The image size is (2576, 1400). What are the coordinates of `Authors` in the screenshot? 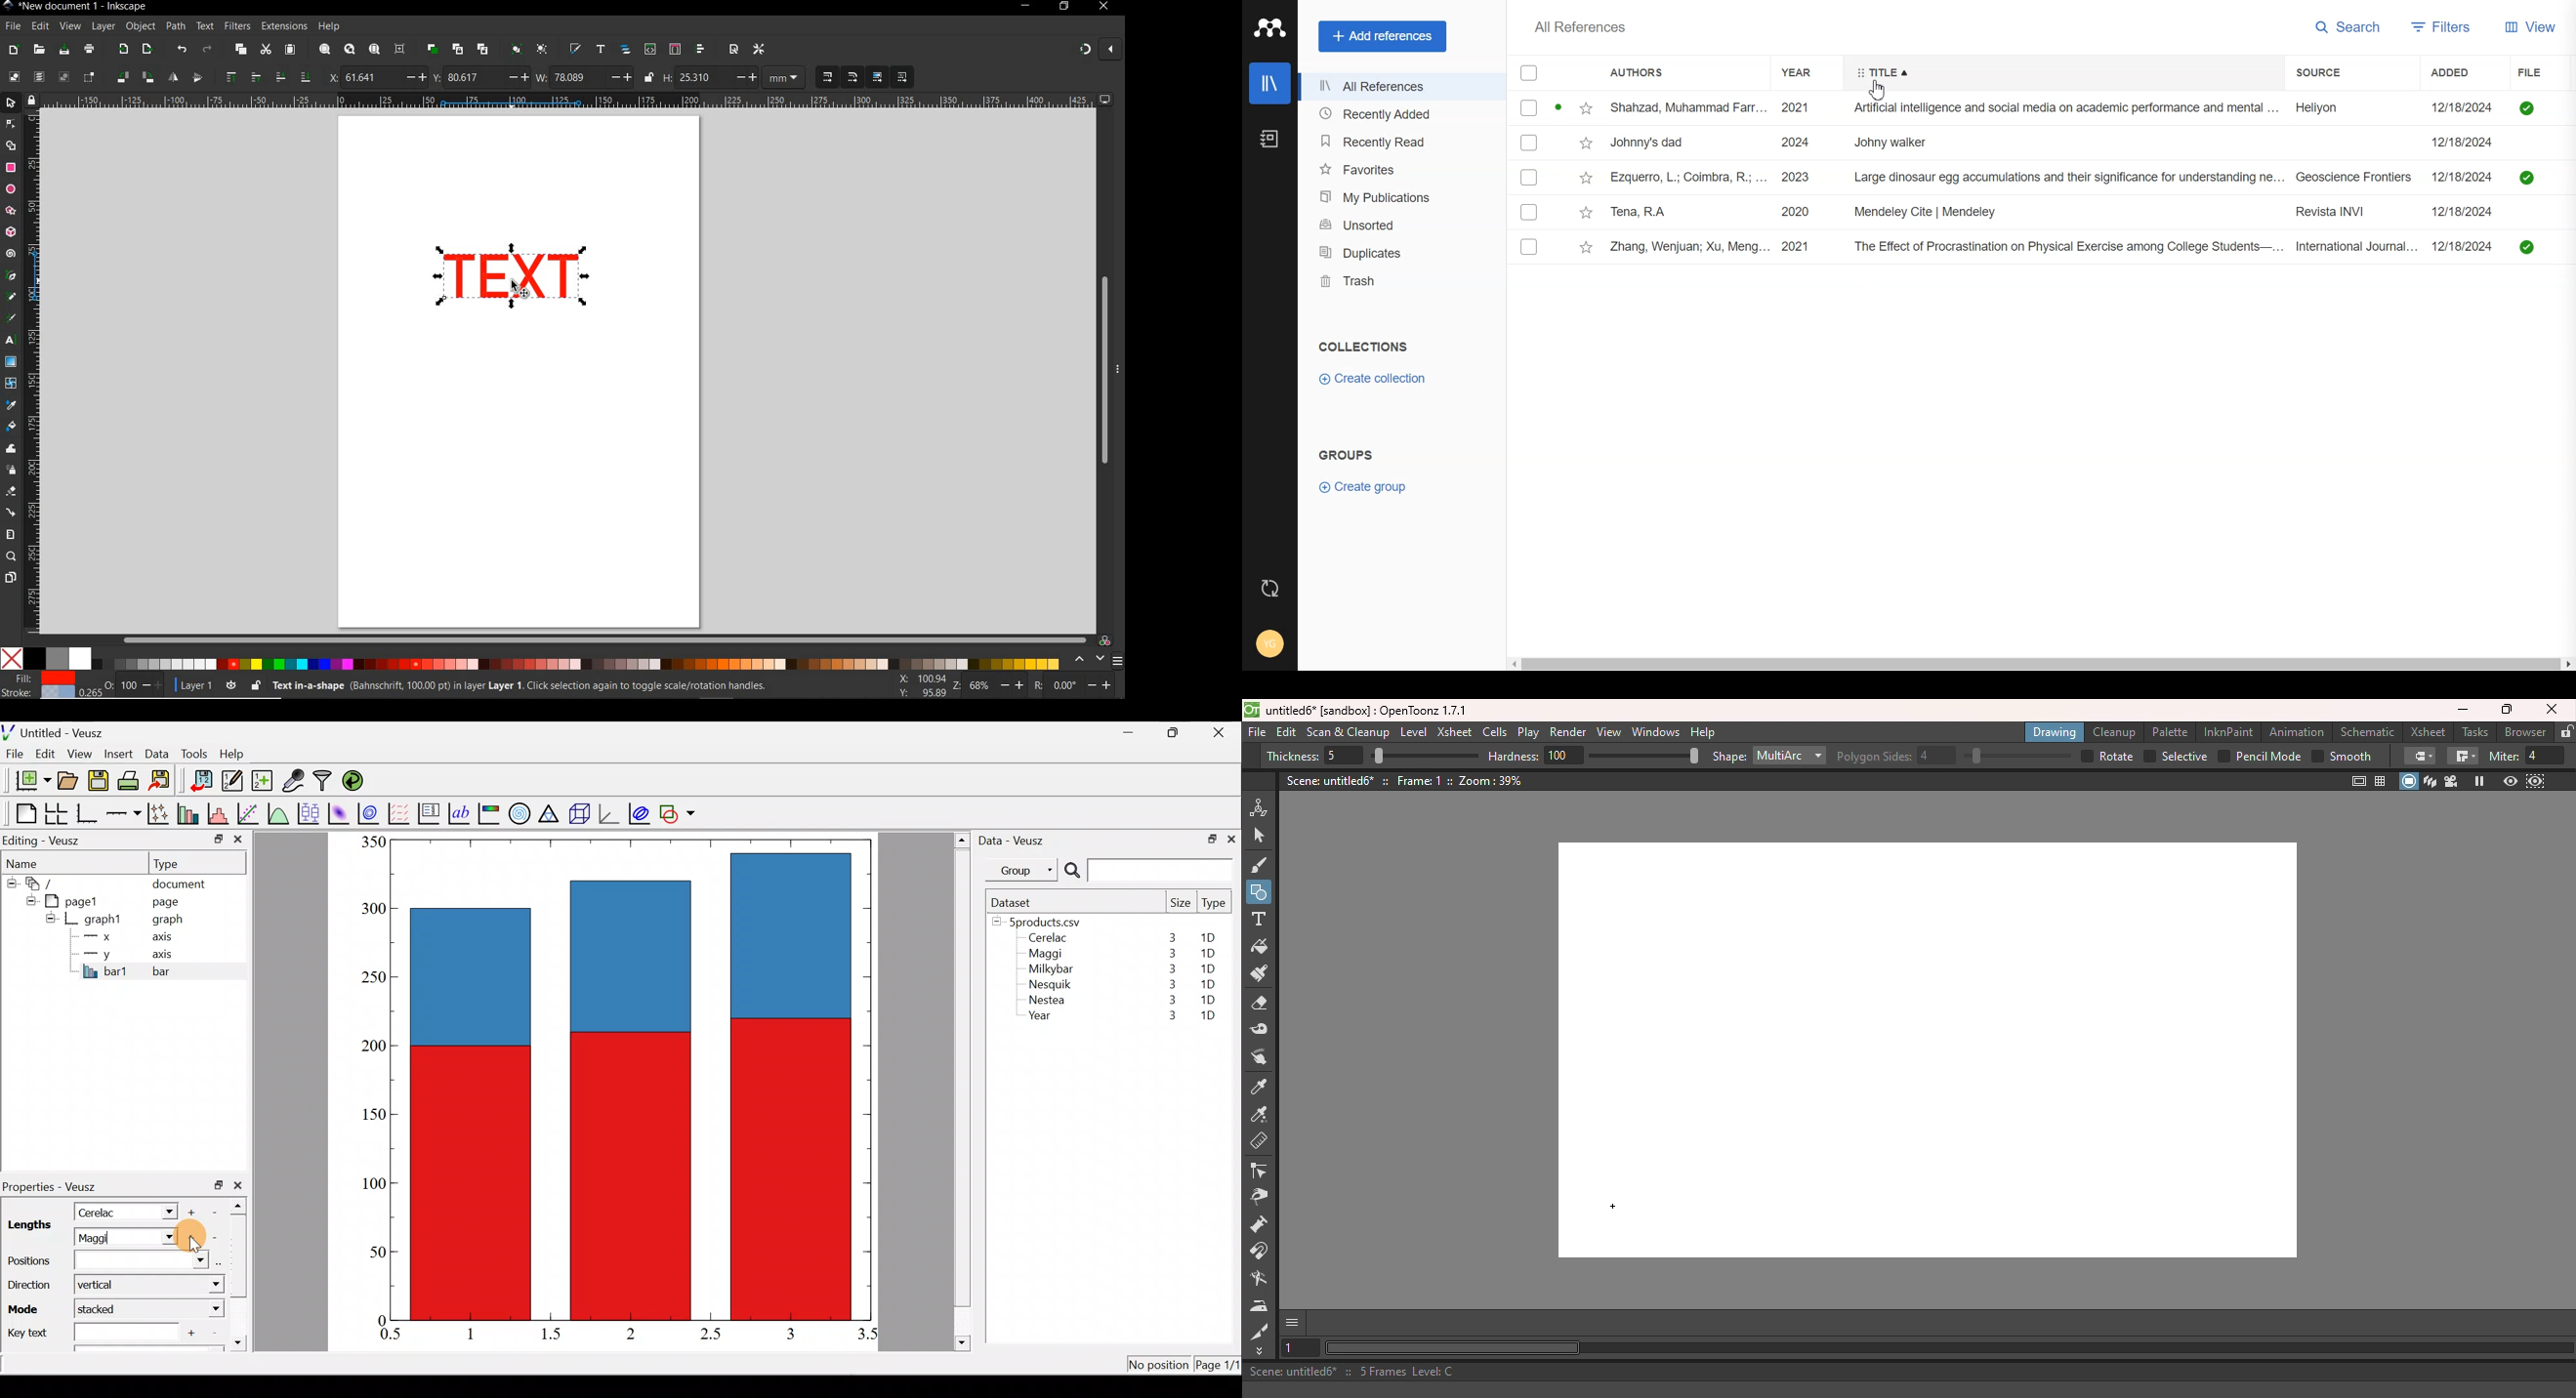 It's located at (1646, 73).